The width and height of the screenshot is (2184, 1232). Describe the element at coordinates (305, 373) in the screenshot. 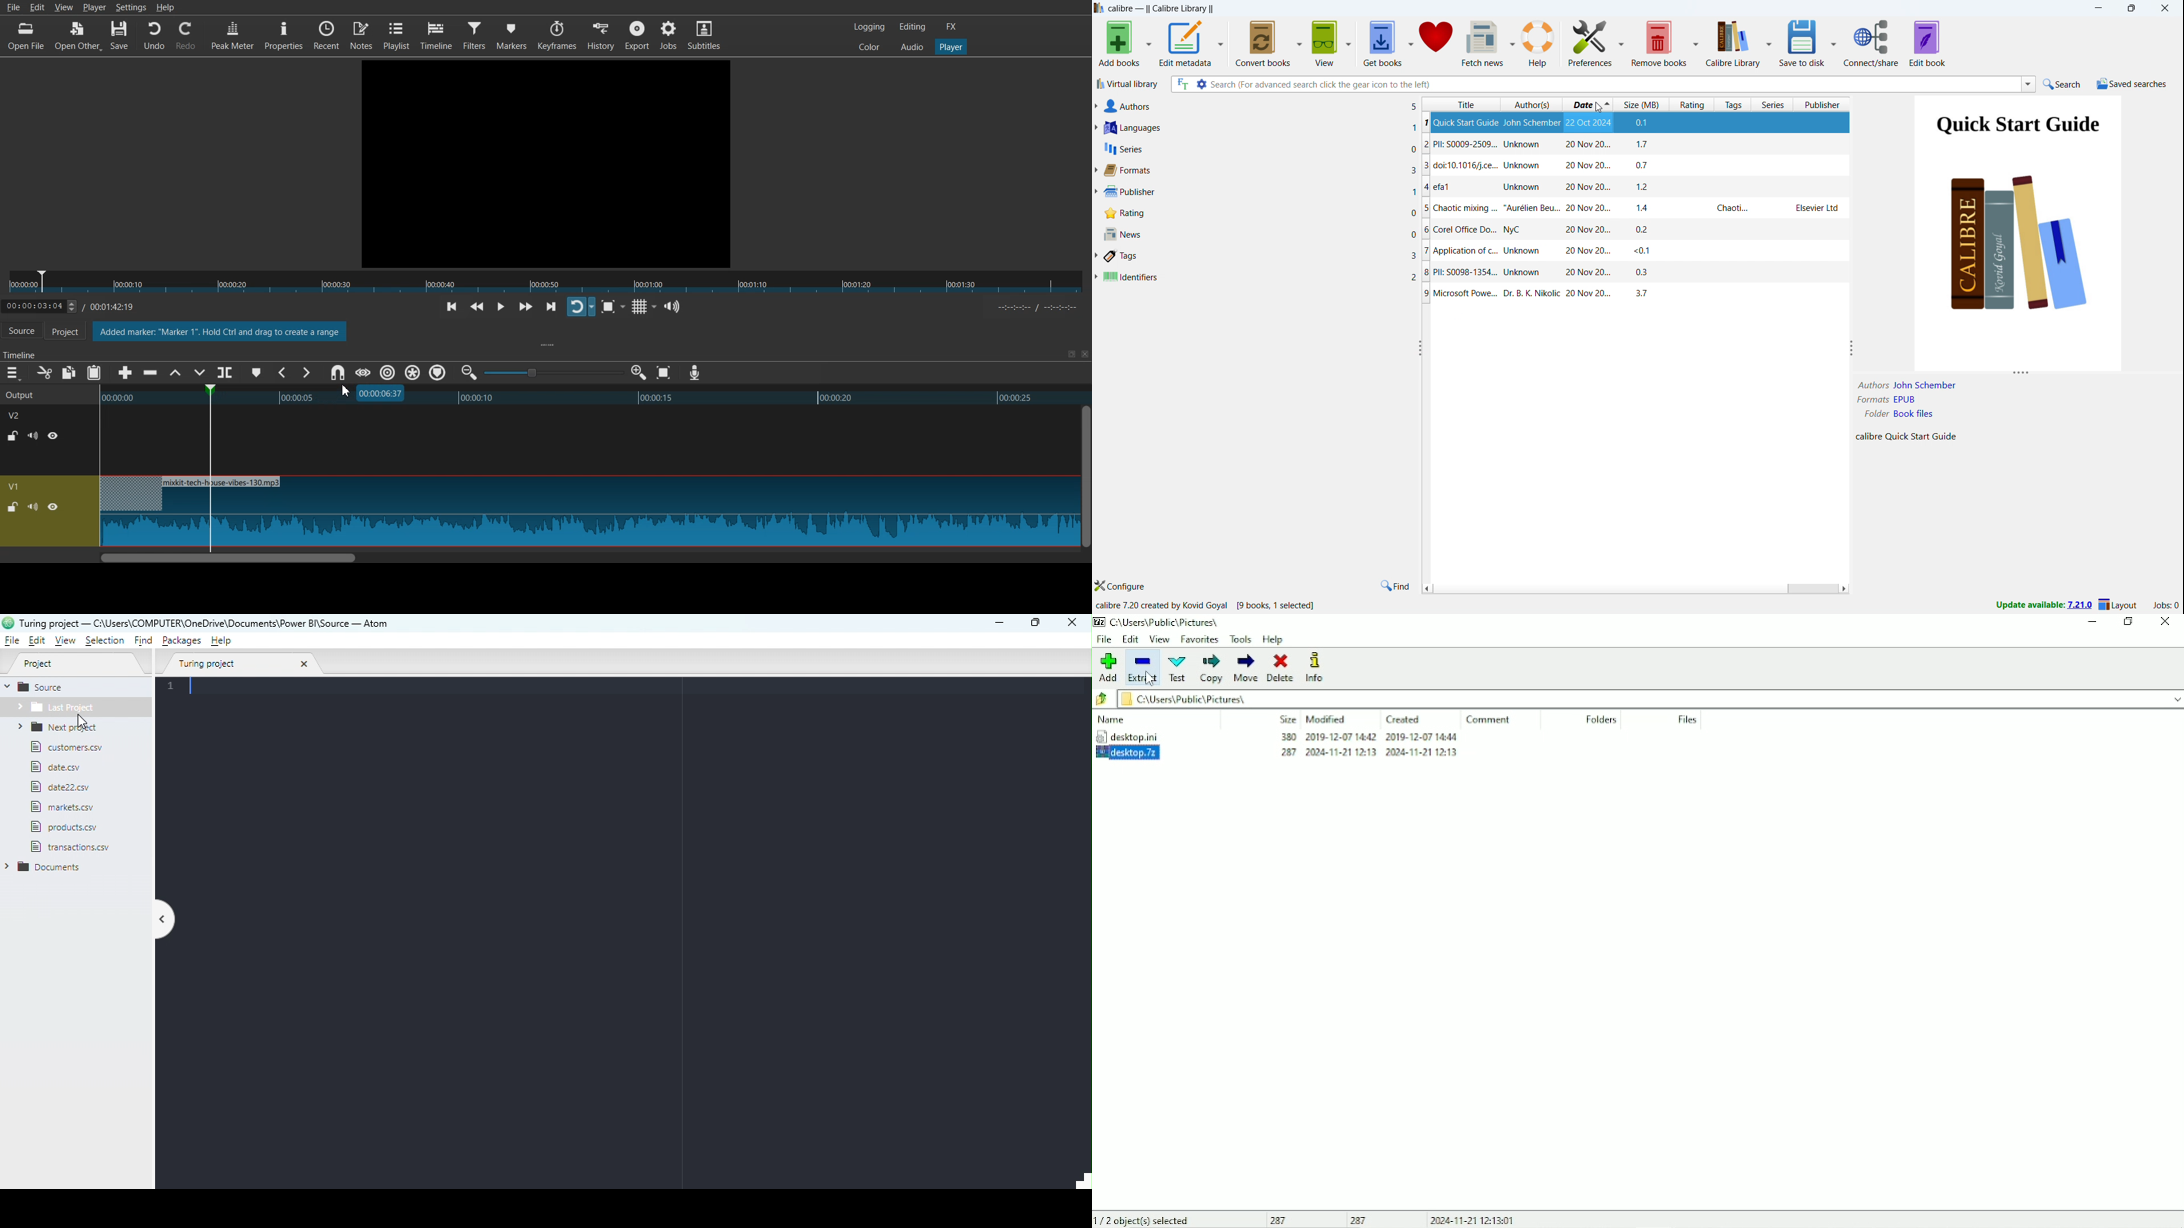

I see `Next Marker` at that location.